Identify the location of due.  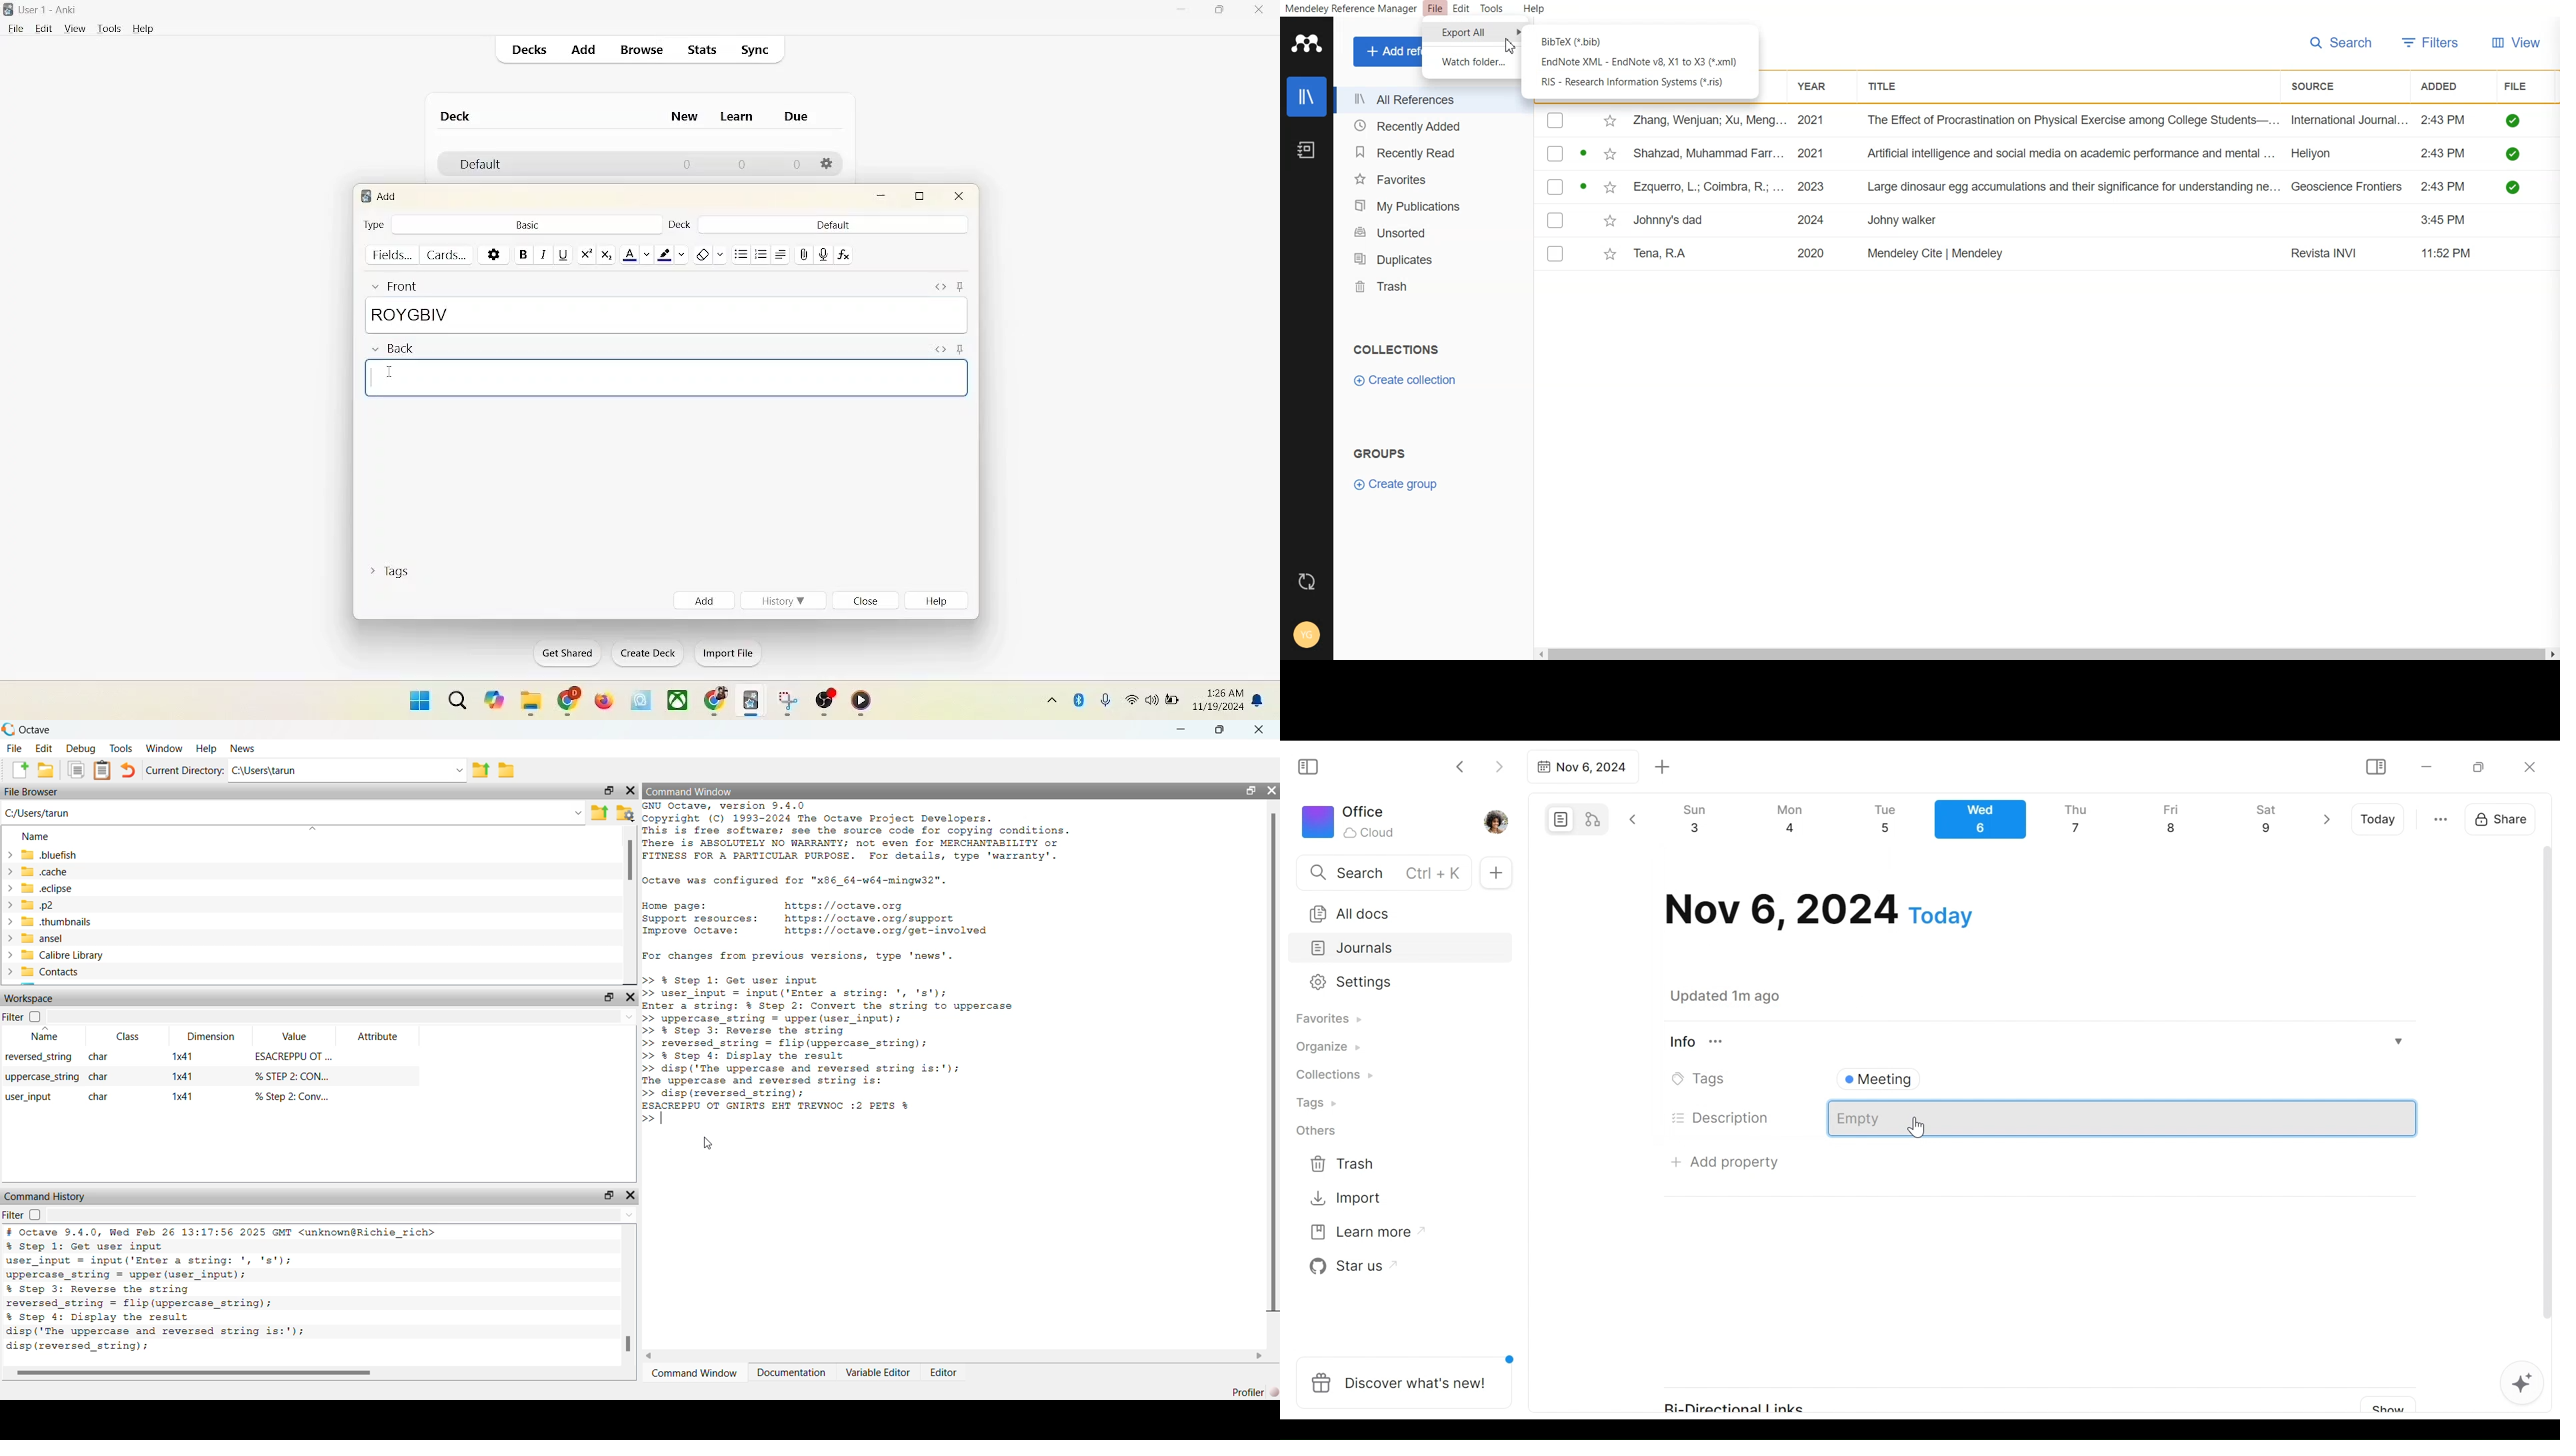
(796, 116).